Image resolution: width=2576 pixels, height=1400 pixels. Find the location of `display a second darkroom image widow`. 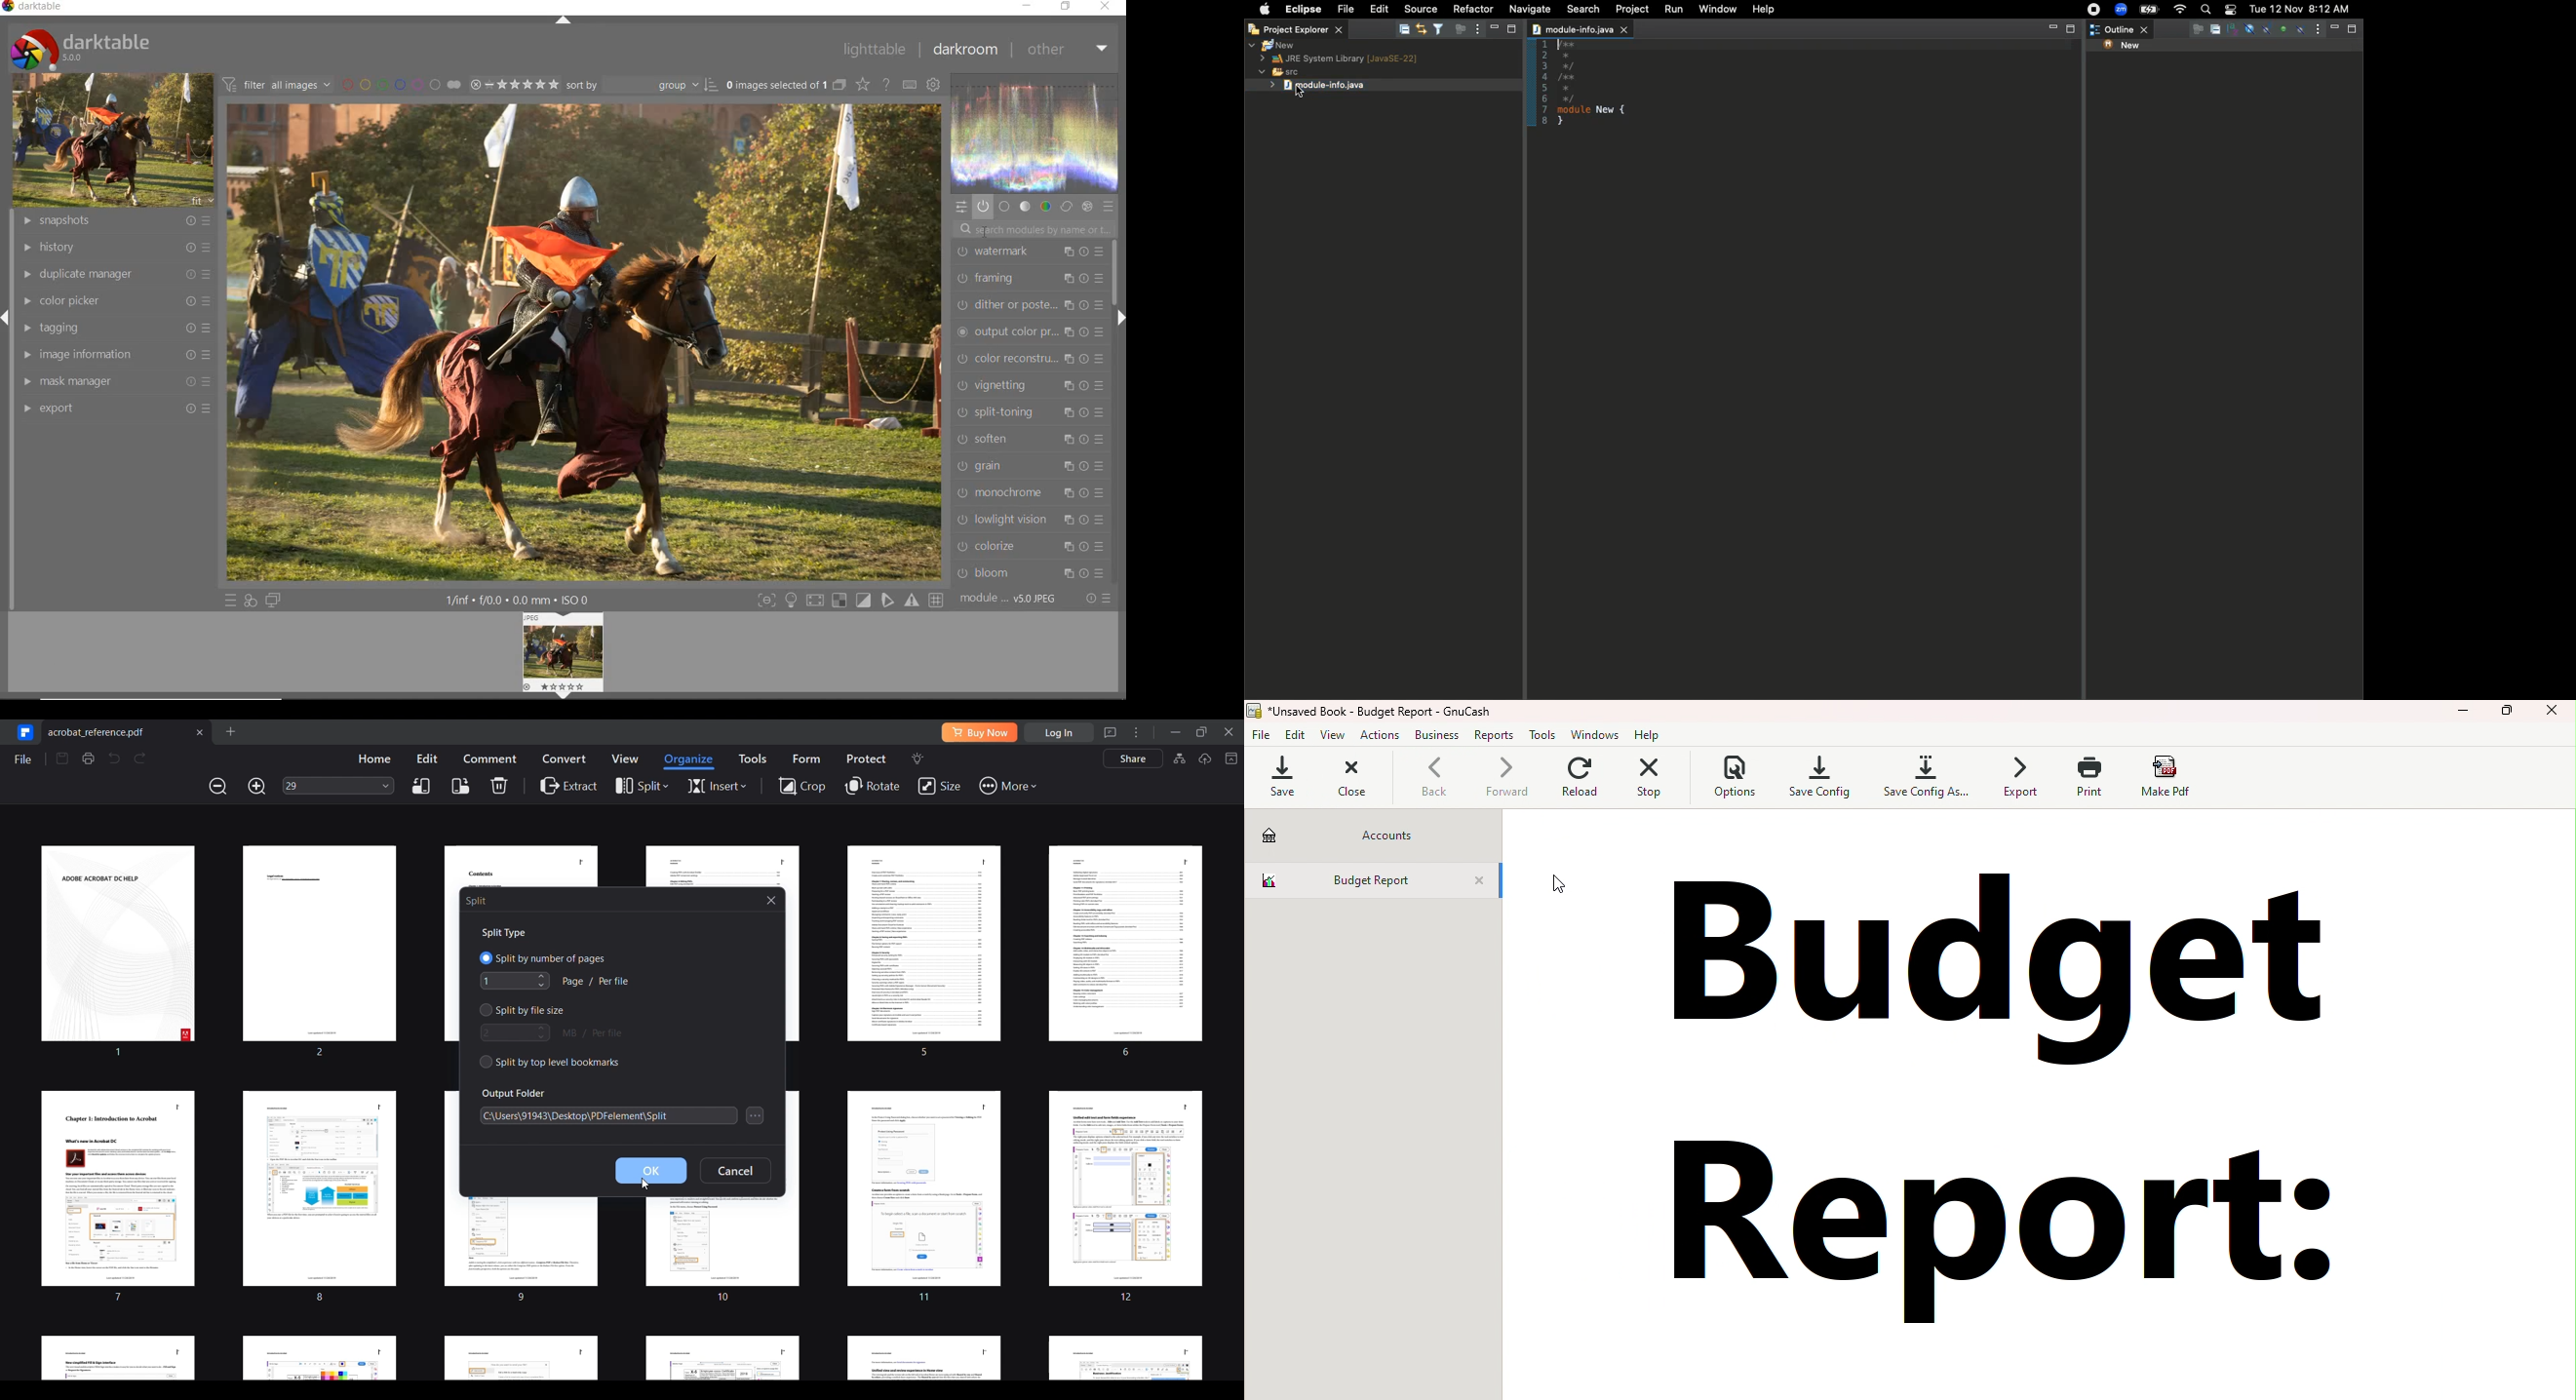

display a second darkroom image widow is located at coordinates (274, 599).